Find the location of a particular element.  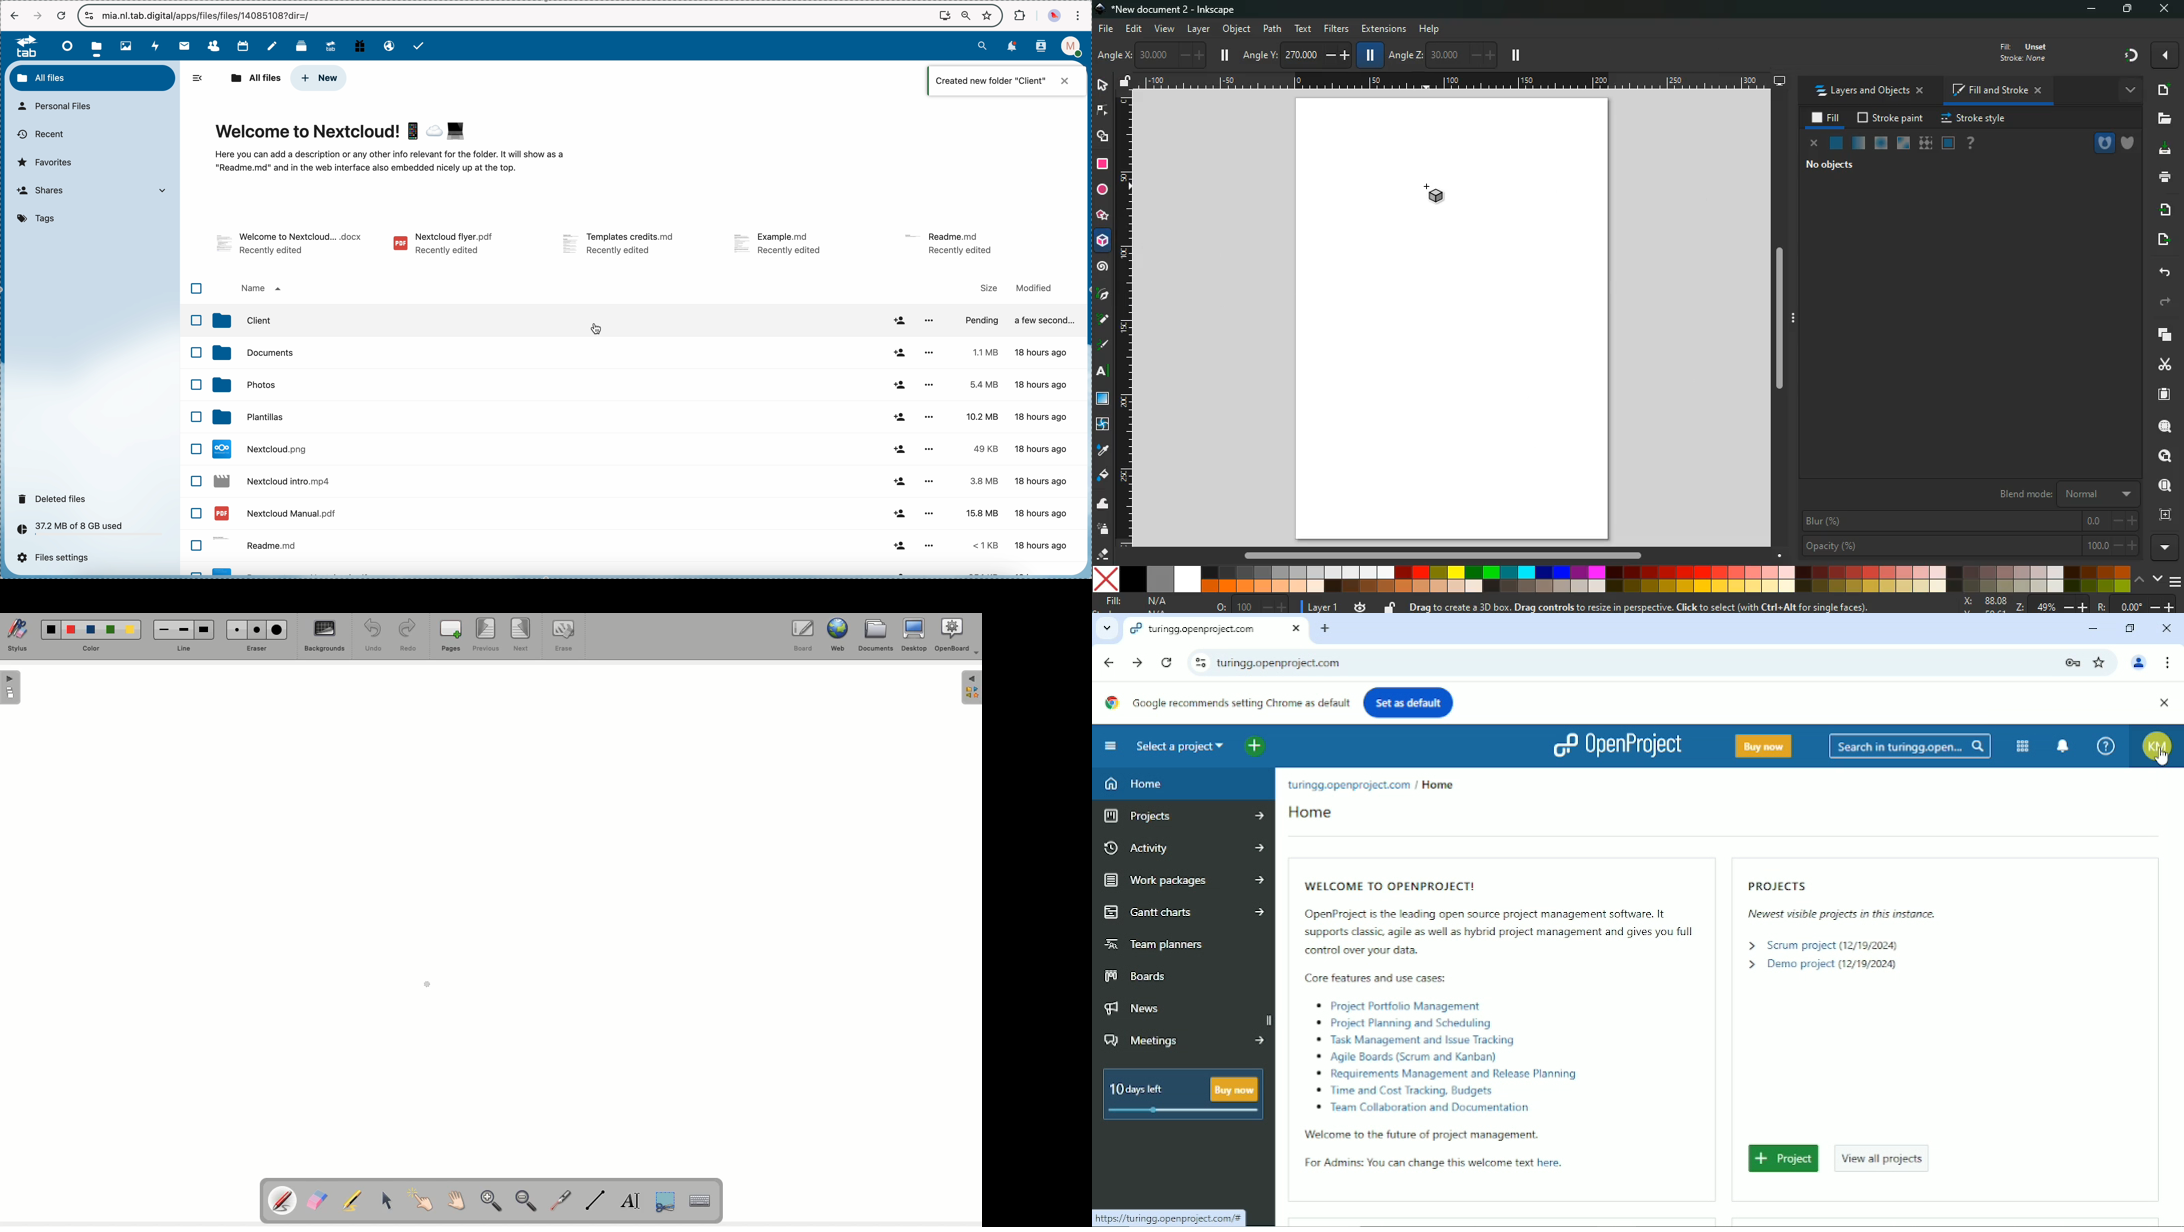

text is located at coordinates (1301, 29).